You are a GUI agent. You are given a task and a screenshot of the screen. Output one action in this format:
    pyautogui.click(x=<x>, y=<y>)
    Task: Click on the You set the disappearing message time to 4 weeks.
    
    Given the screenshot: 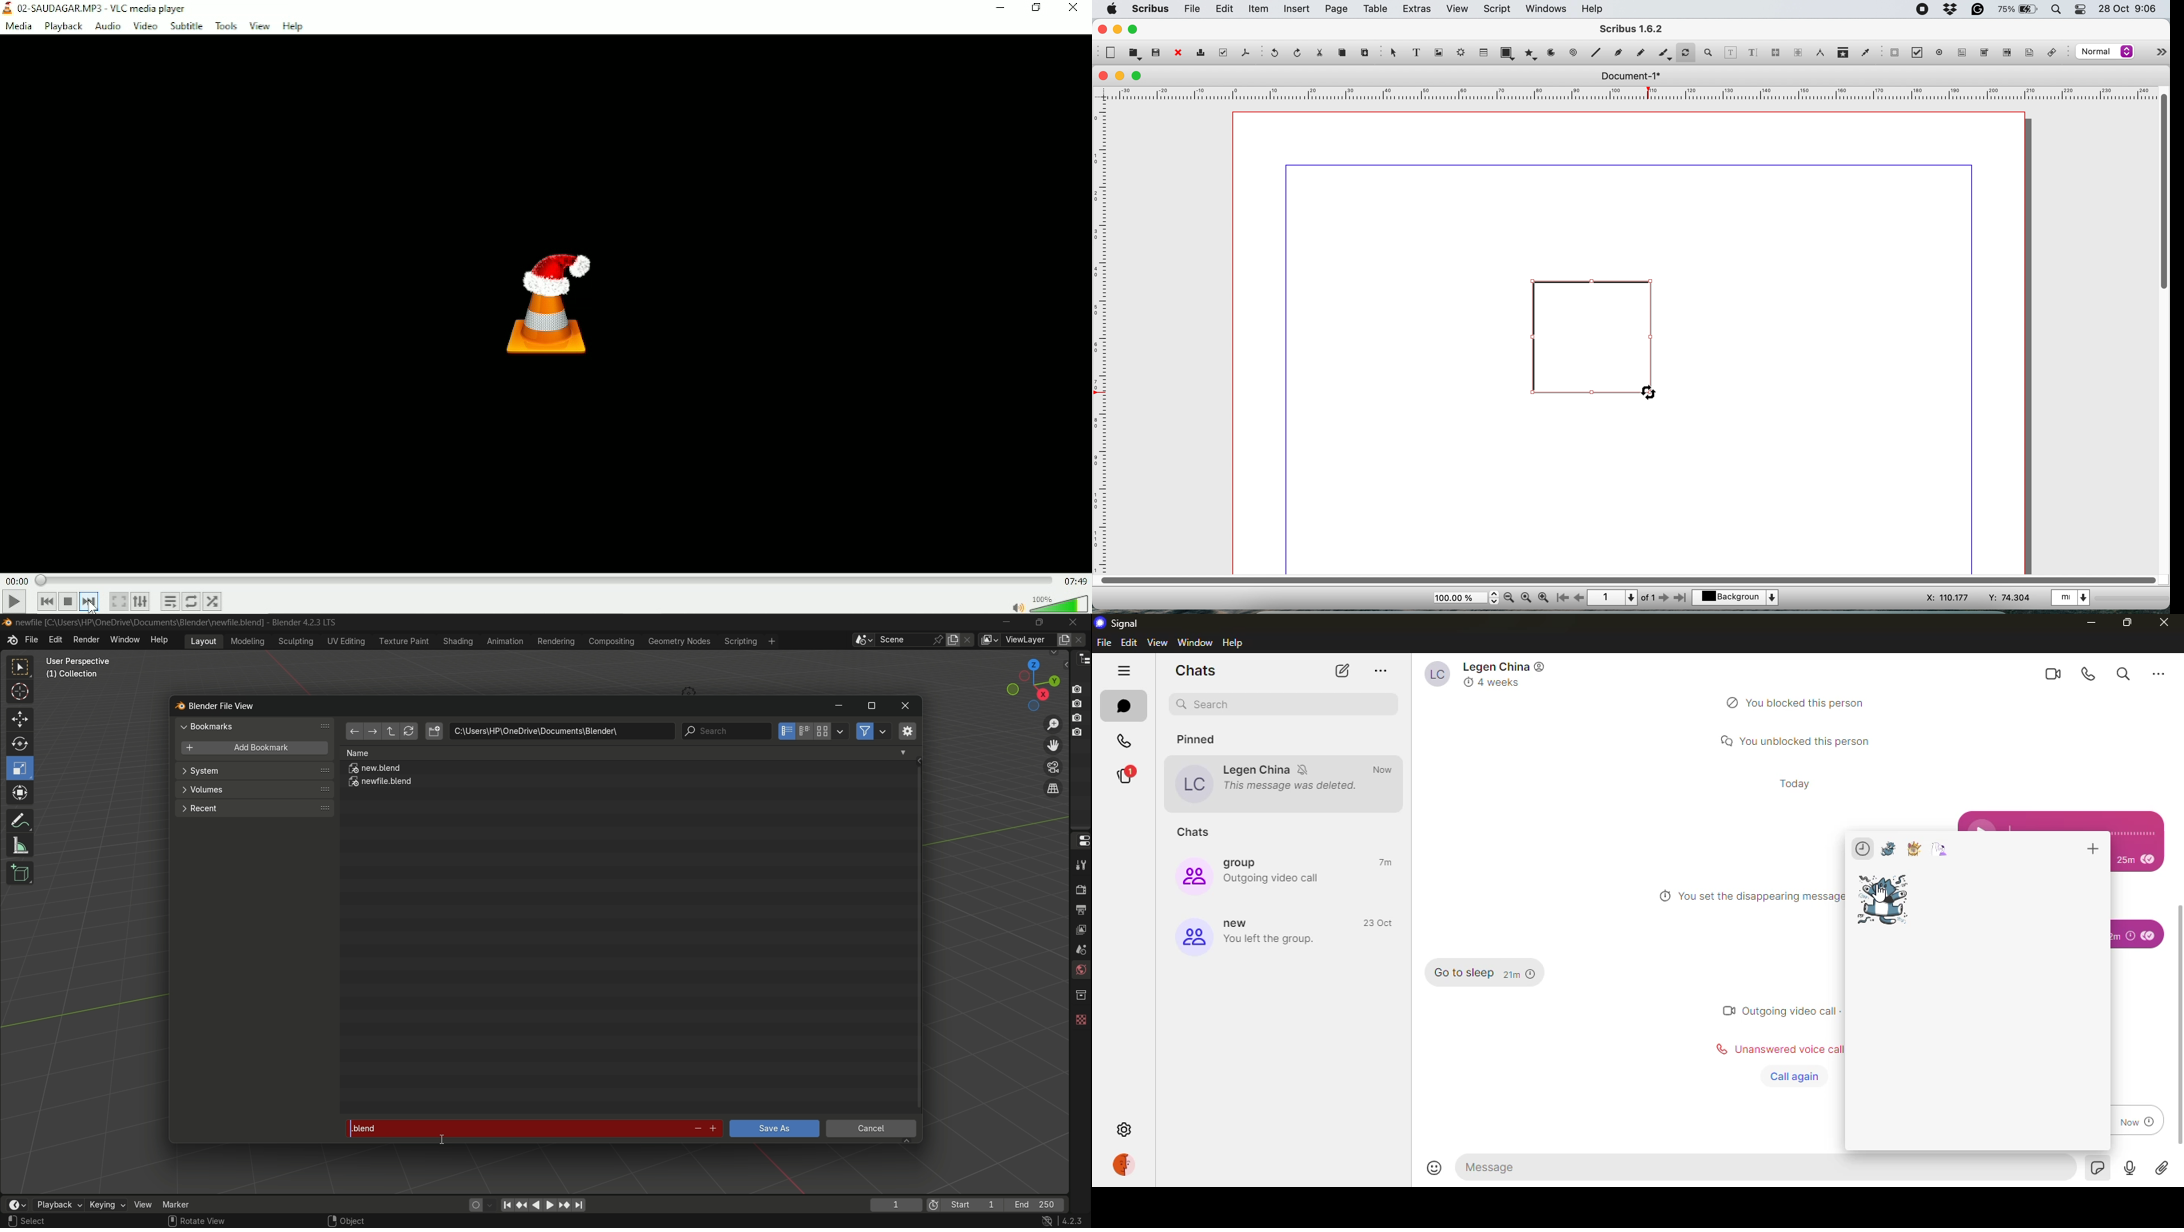 What is the action you would take?
    pyautogui.click(x=1762, y=897)
    